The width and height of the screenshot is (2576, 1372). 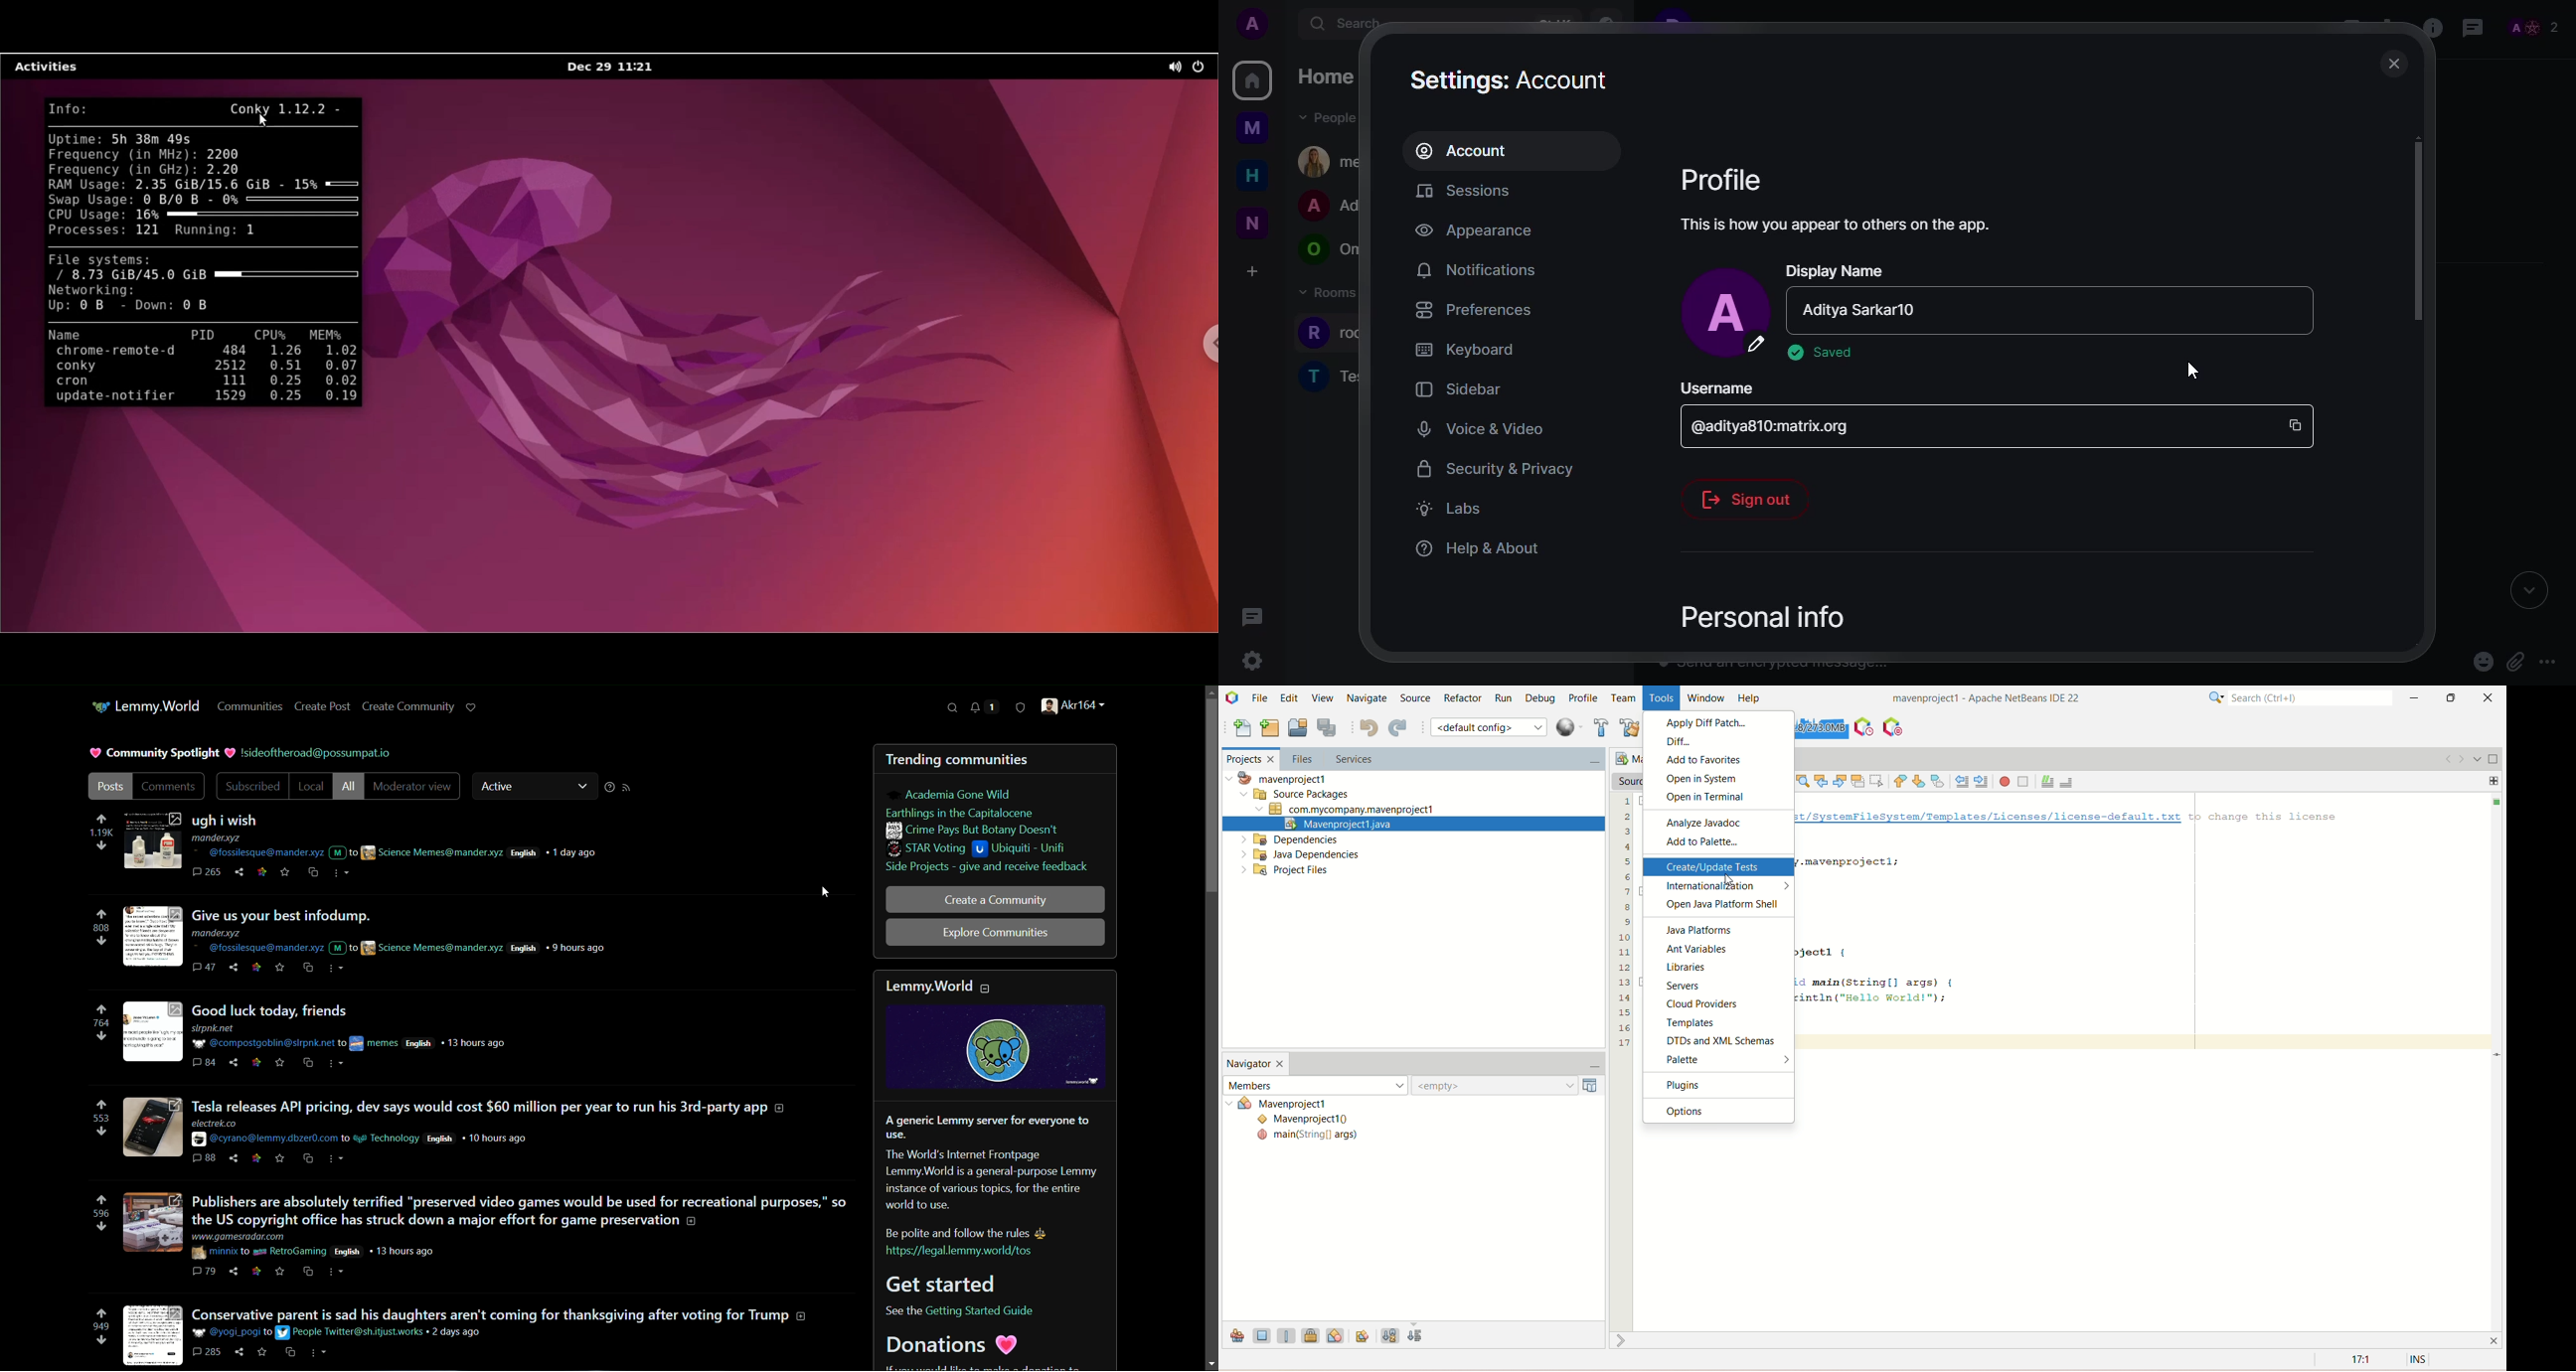 I want to click on @fossilesque@mander.xyz, so click(x=257, y=948).